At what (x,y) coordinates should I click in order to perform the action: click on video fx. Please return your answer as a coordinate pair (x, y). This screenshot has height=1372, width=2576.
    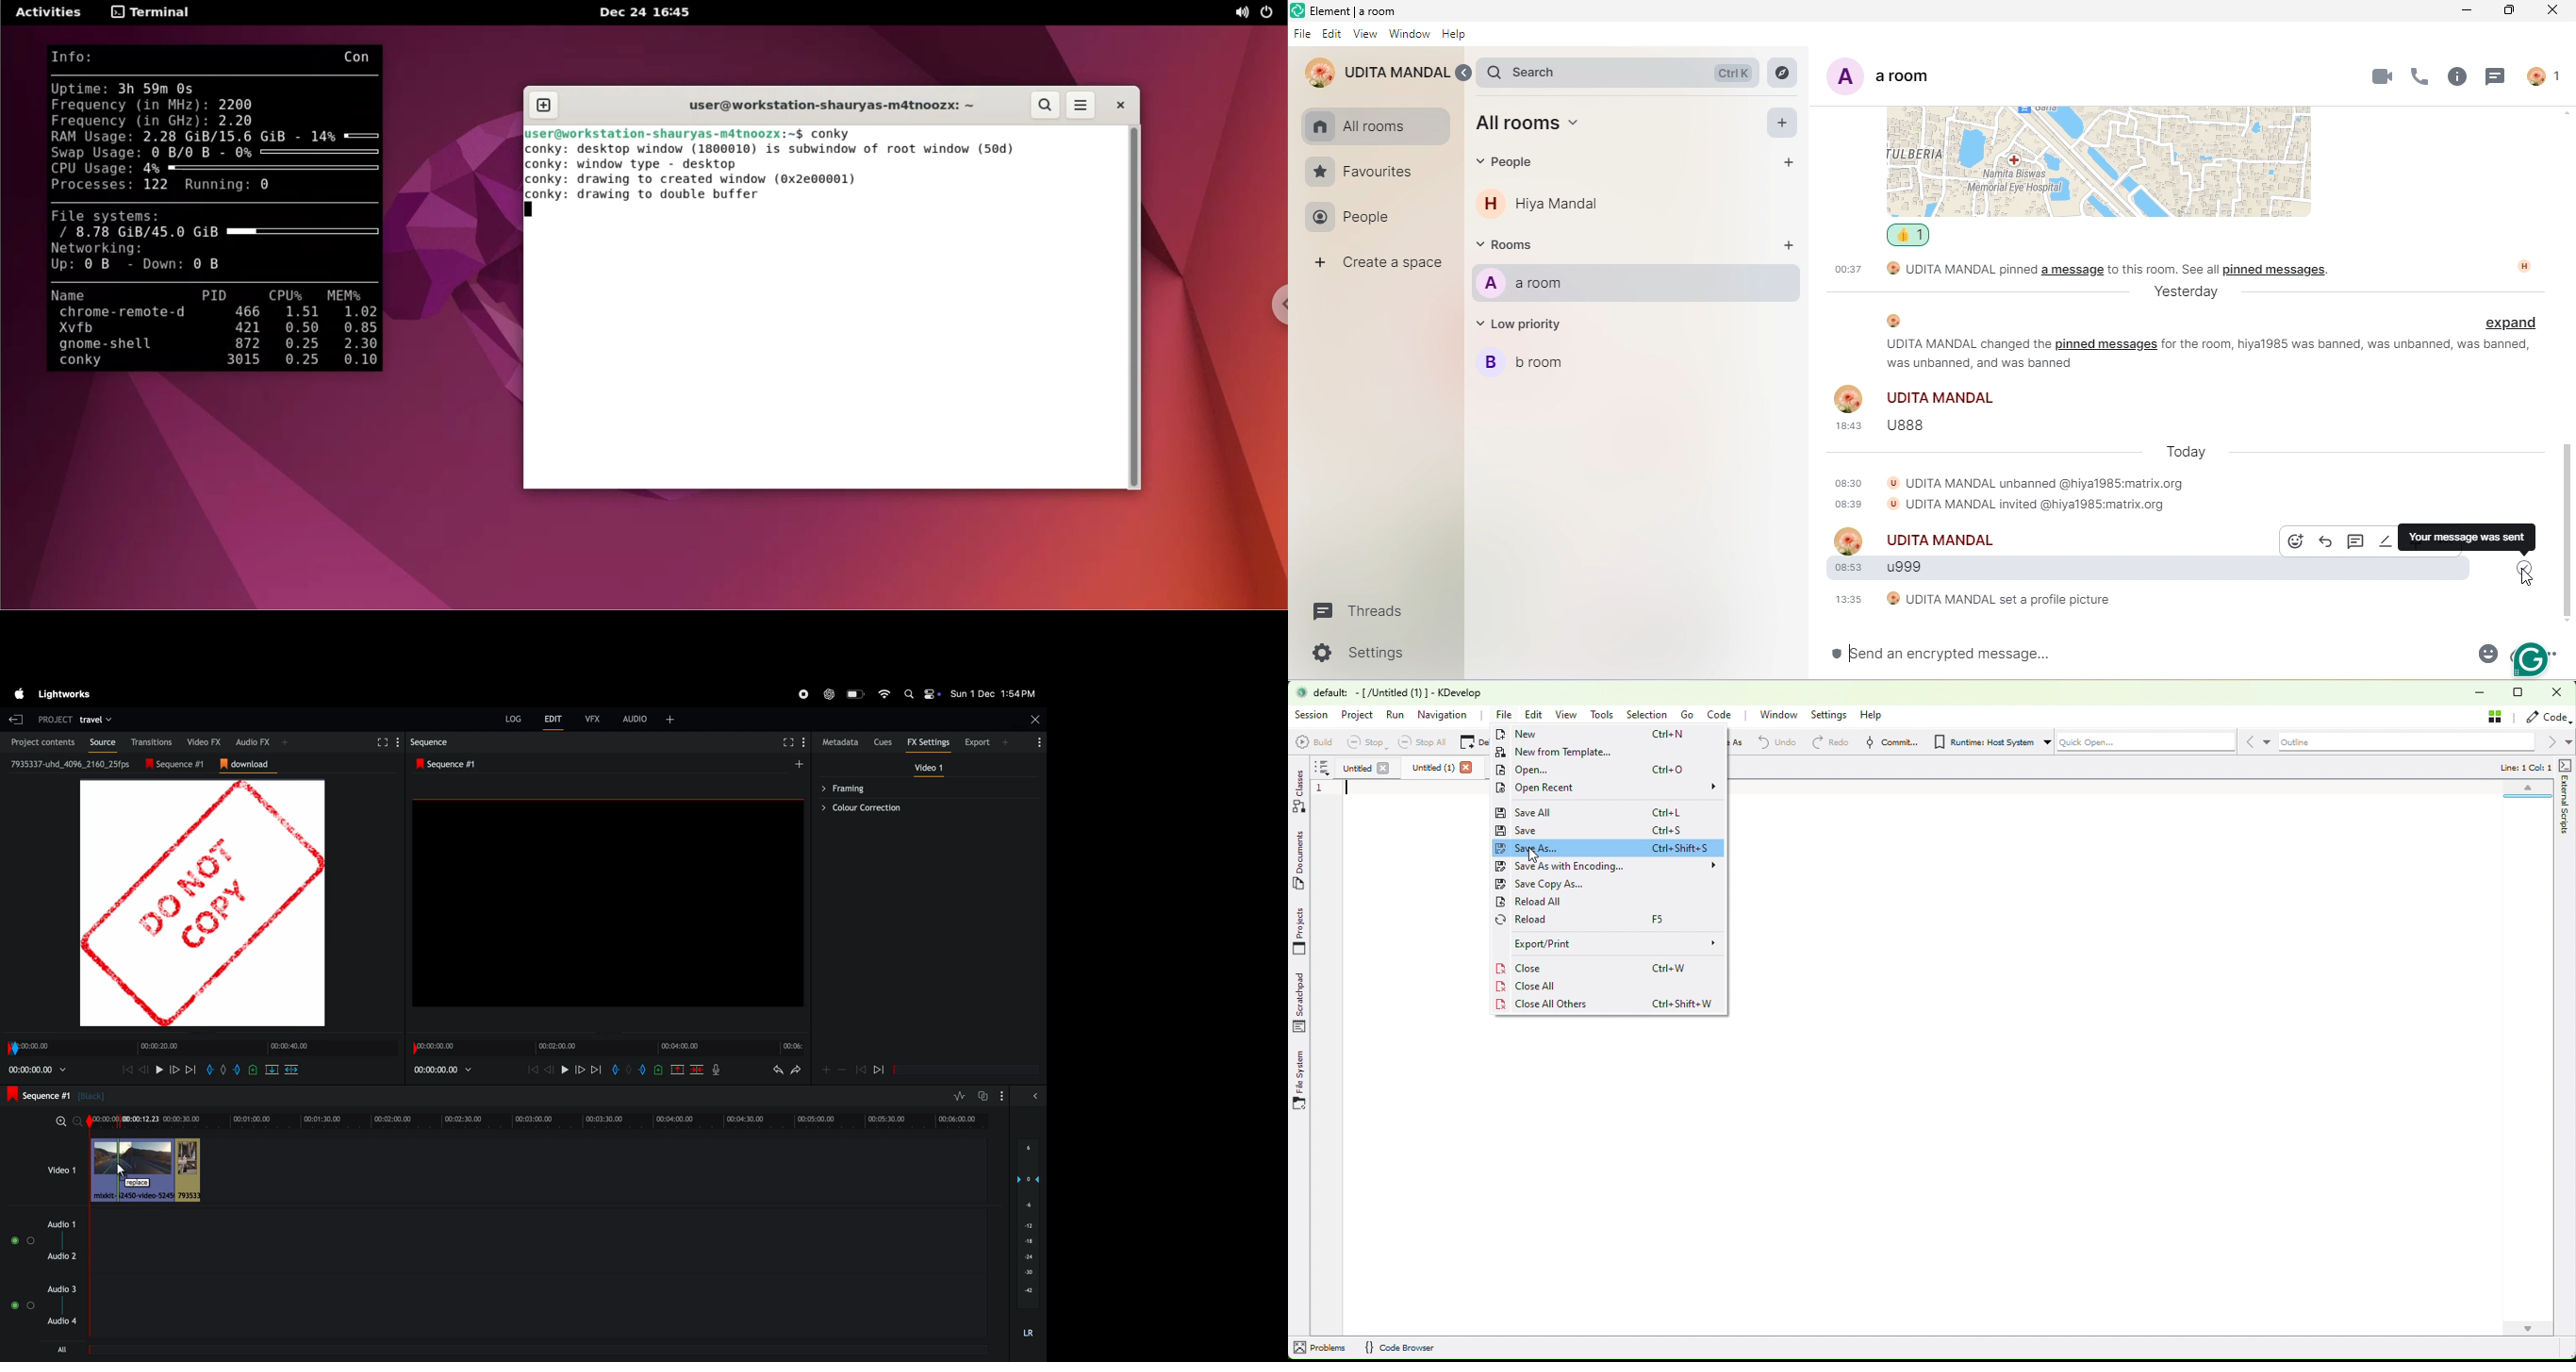
    Looking at the image, I should click on (200, 741).